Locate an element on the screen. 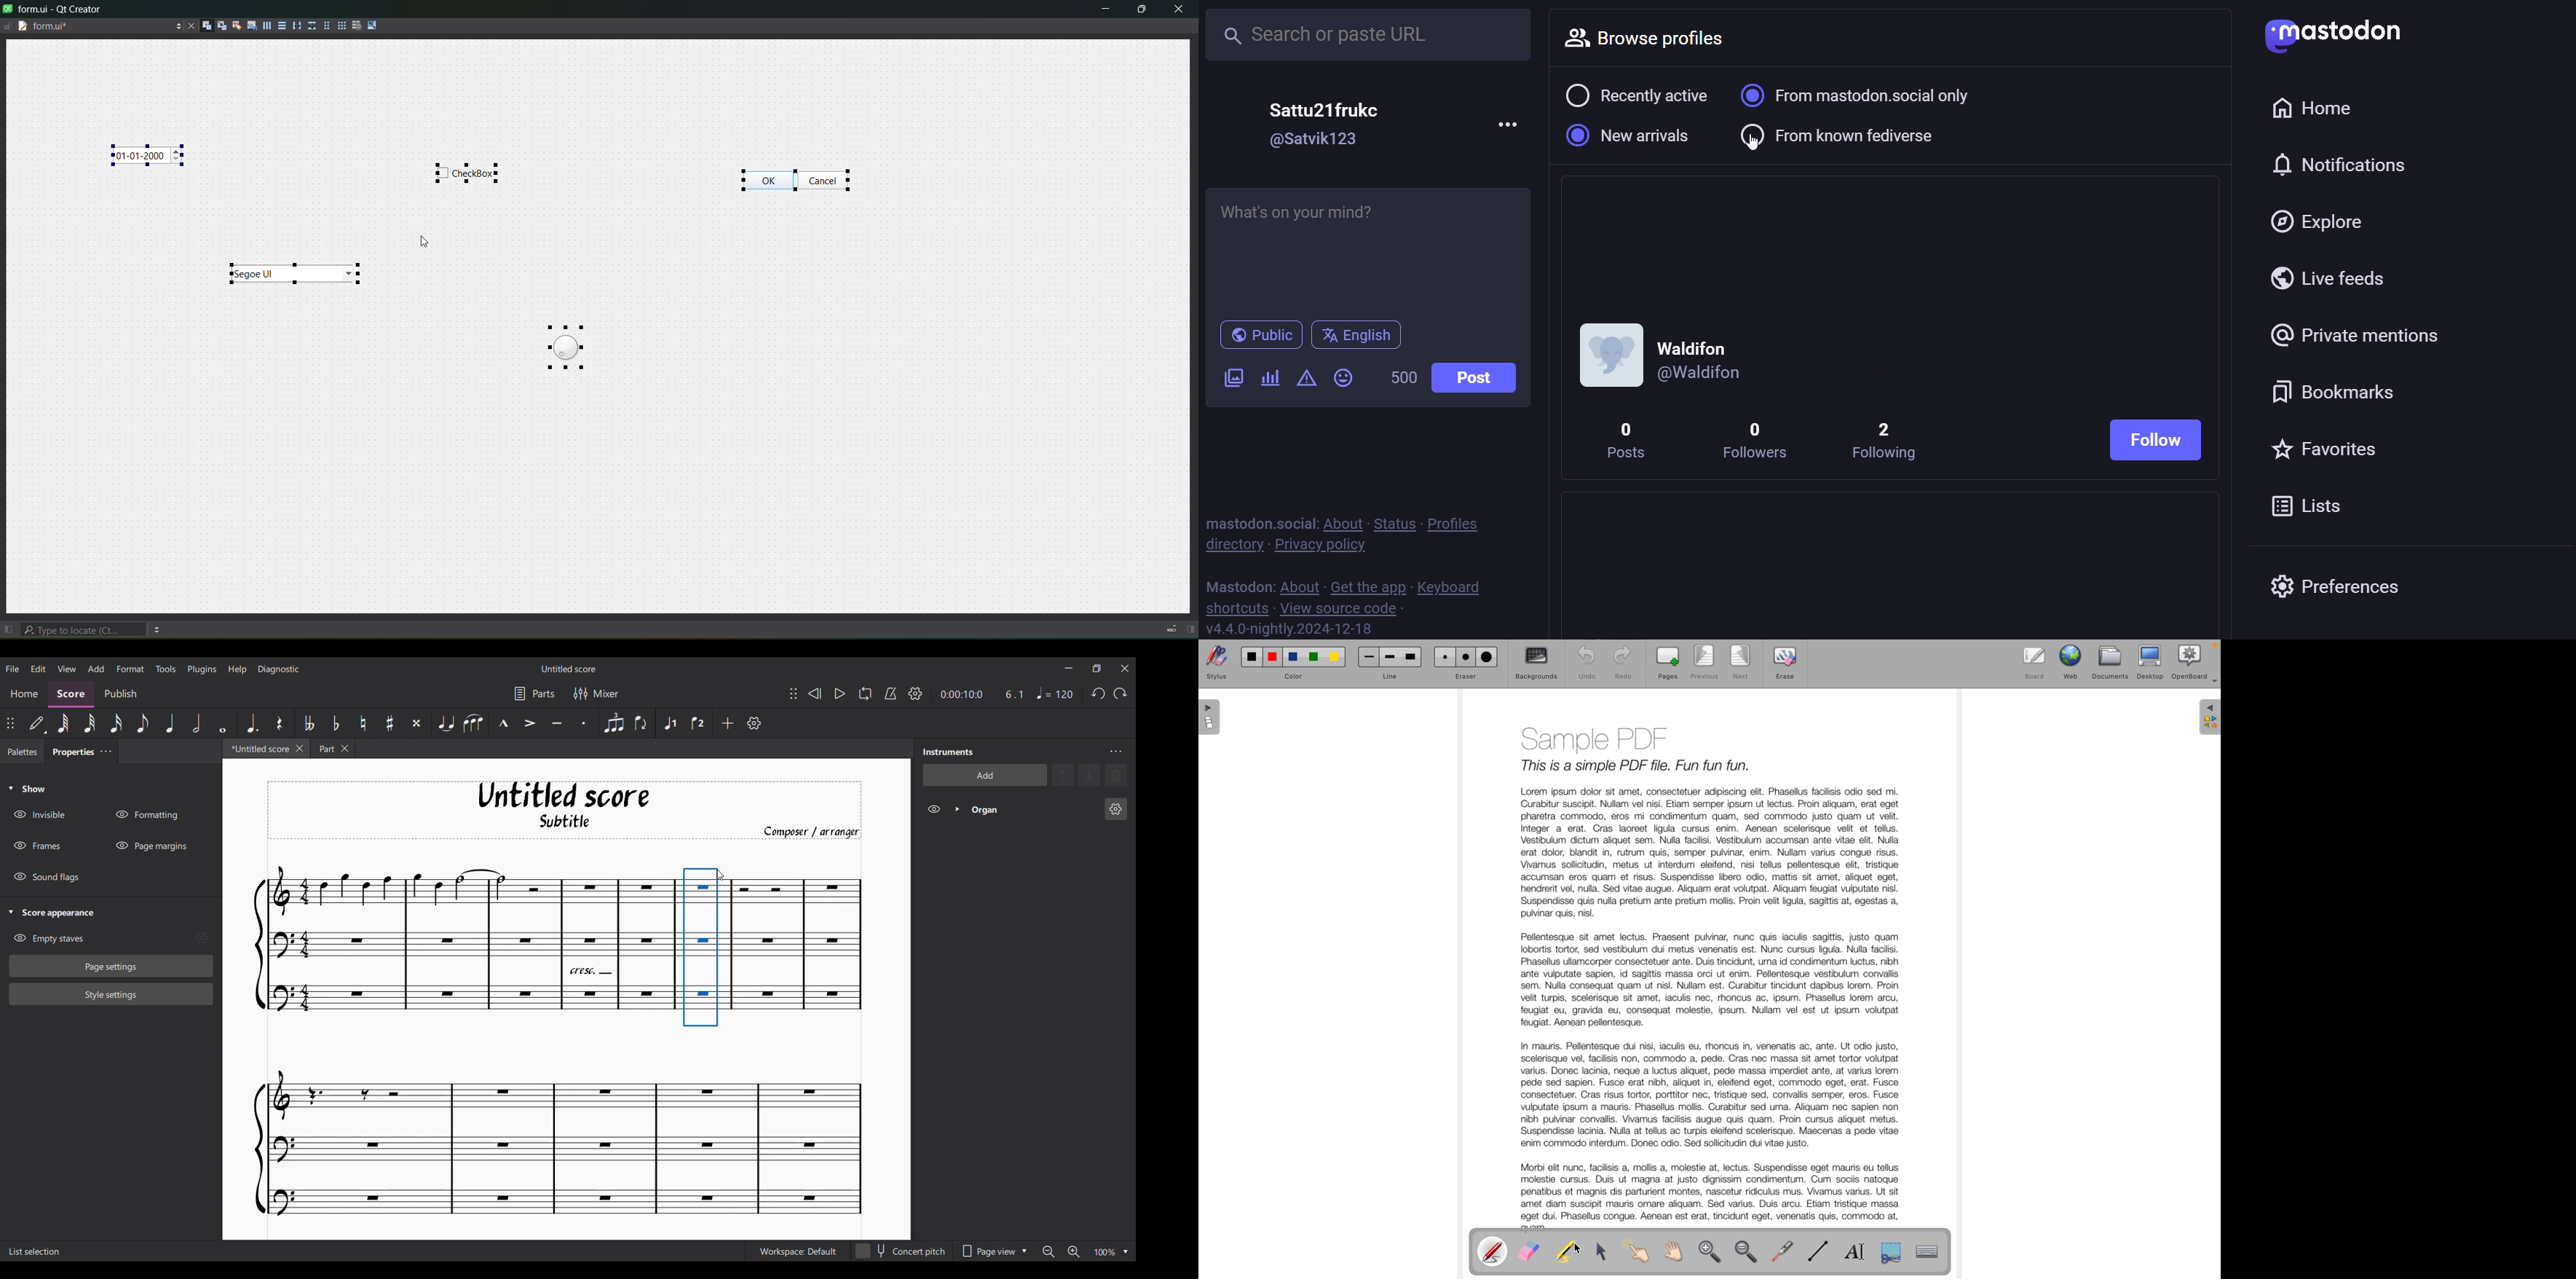  Page settings is located at coordinates (111, 966).